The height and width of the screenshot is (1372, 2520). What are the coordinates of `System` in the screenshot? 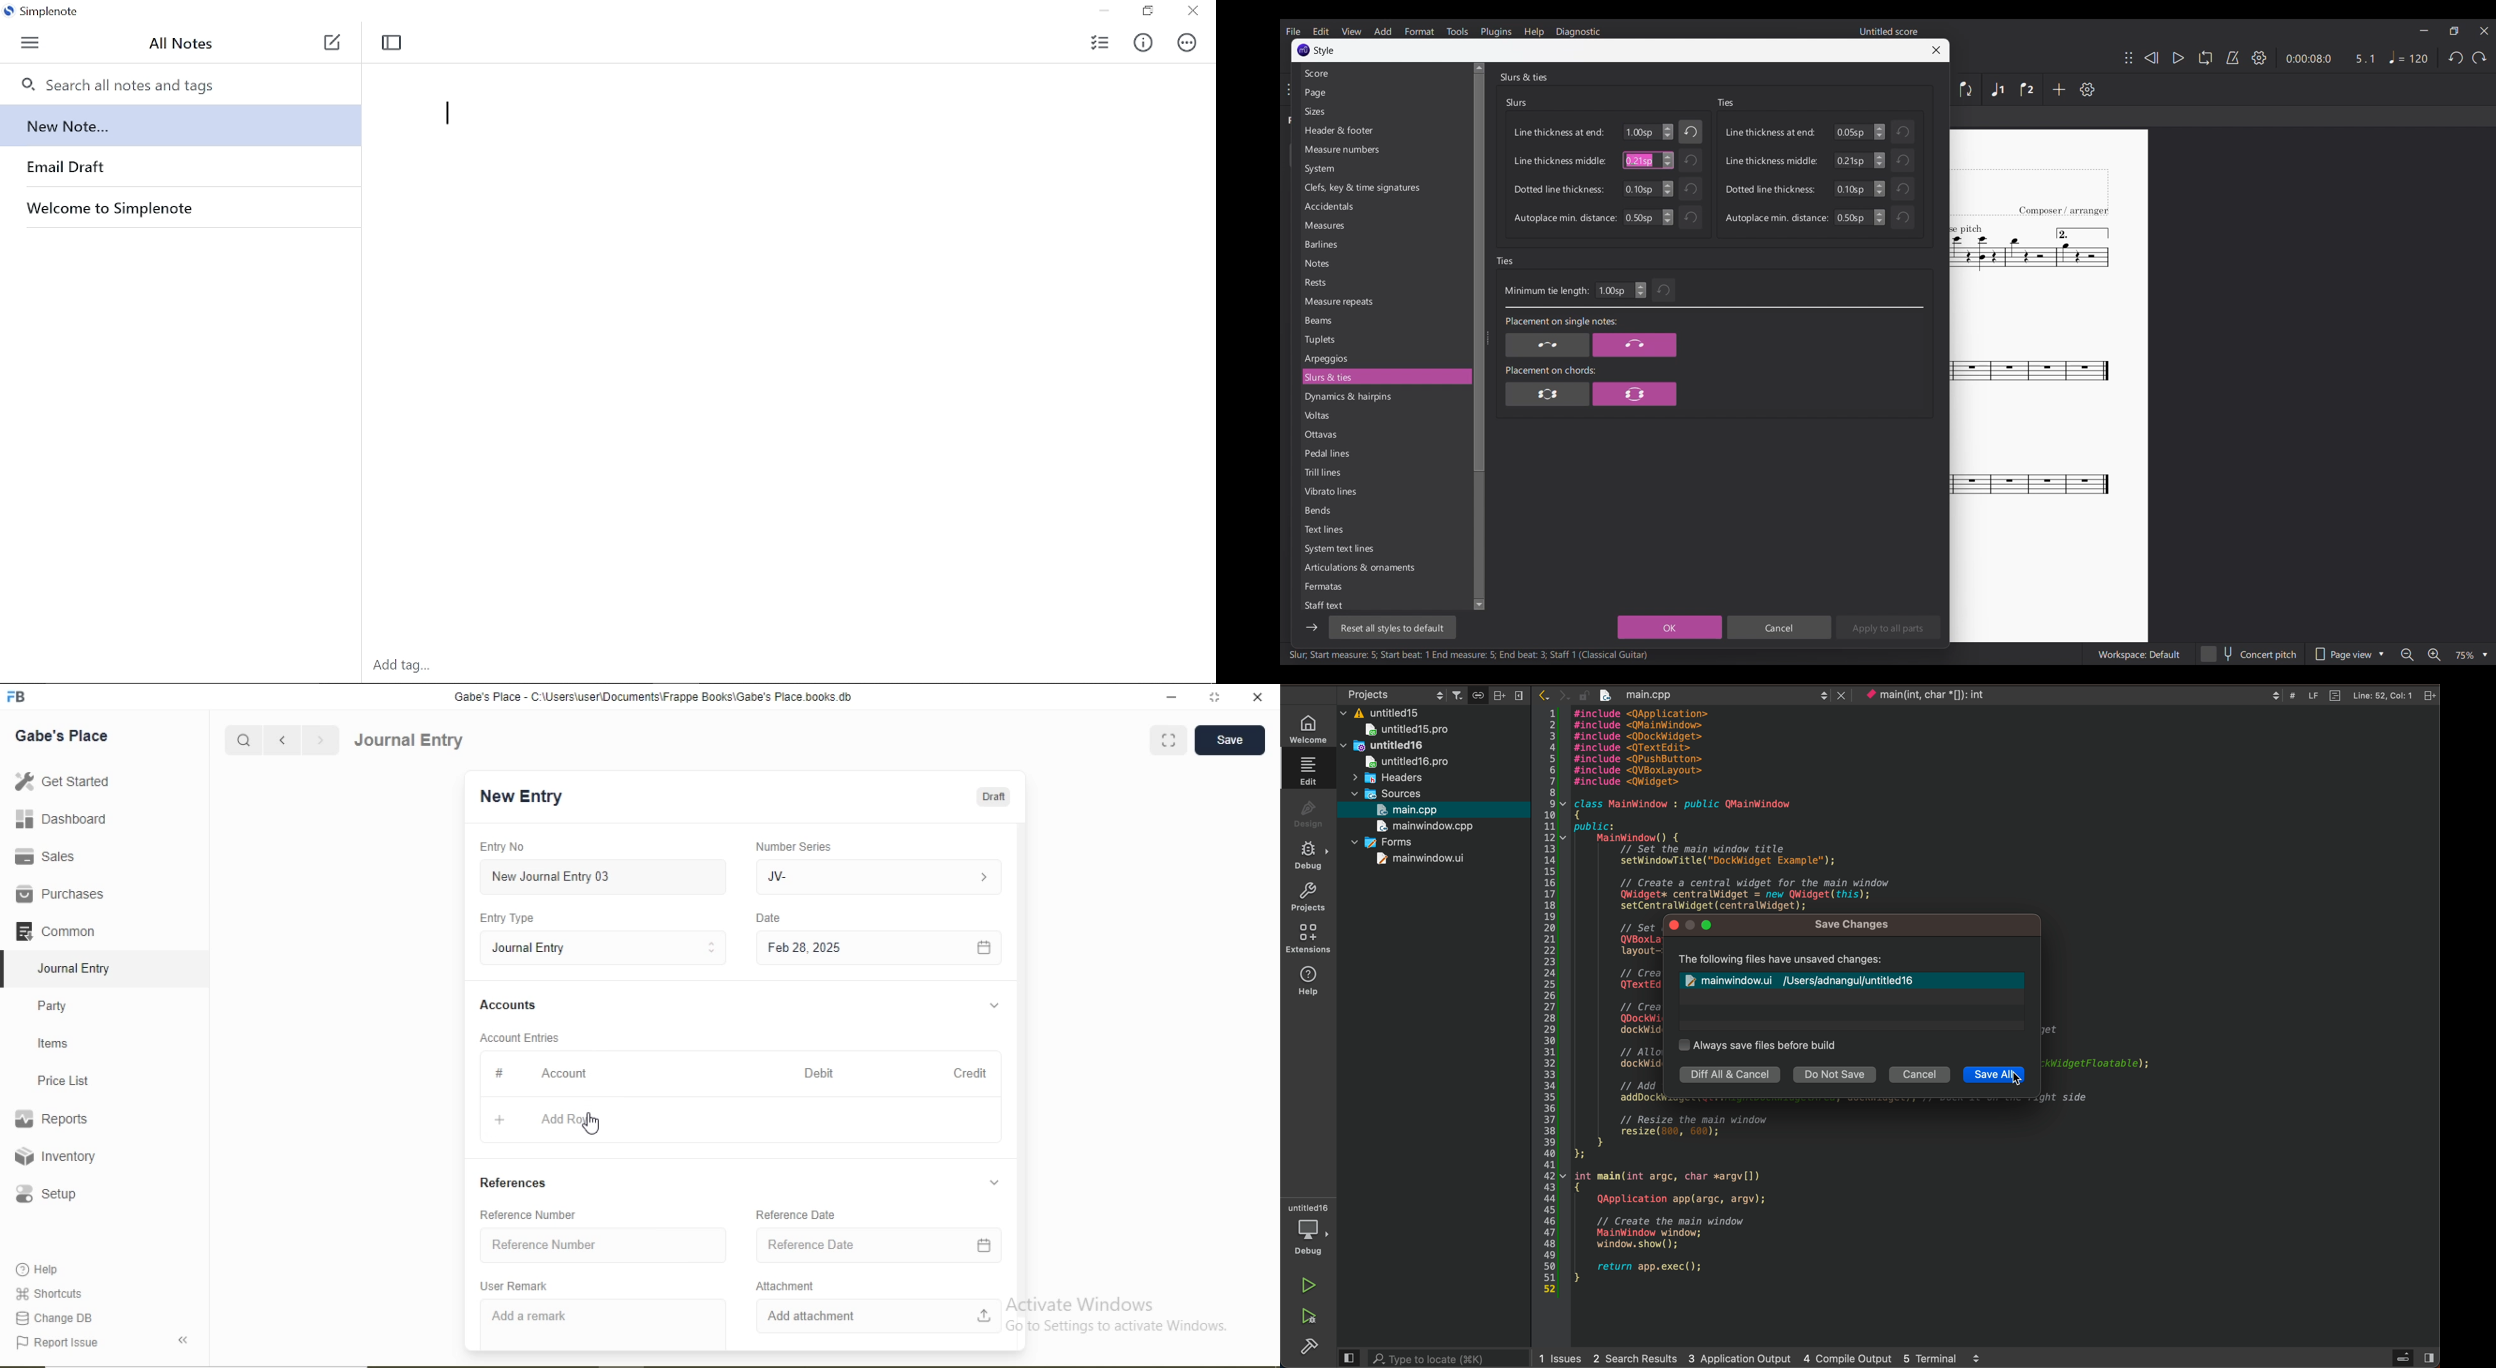 It's located at (1384, 168).